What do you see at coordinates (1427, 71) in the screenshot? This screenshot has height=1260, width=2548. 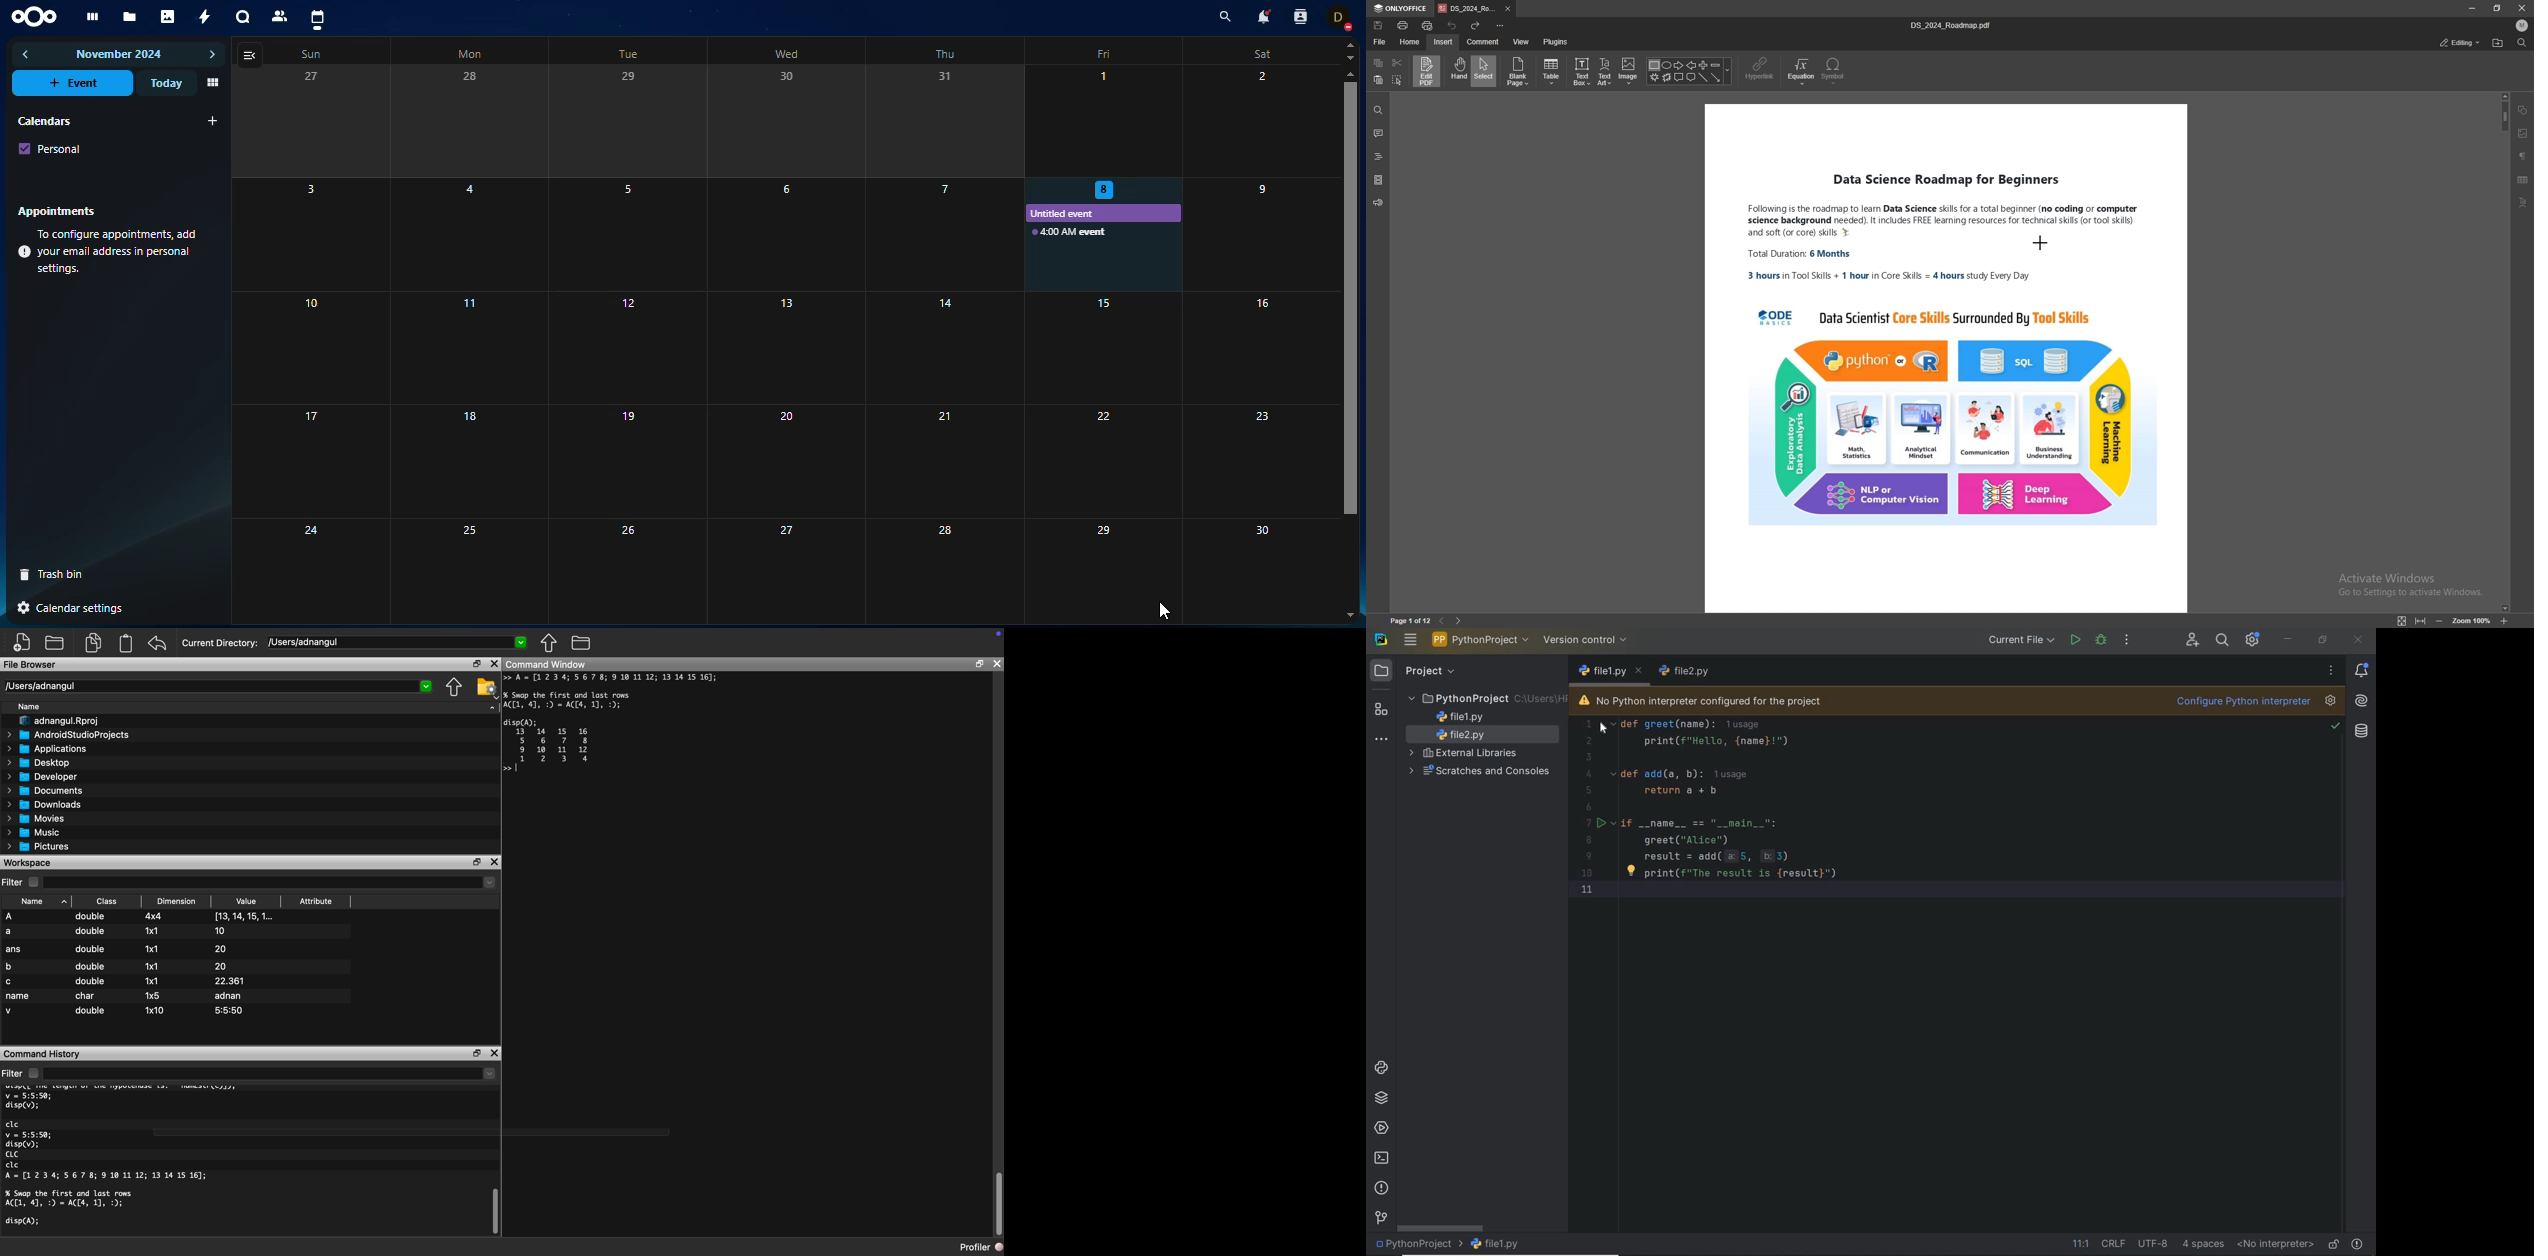 I see `edit pdf` at bounding box center [1427, 71].